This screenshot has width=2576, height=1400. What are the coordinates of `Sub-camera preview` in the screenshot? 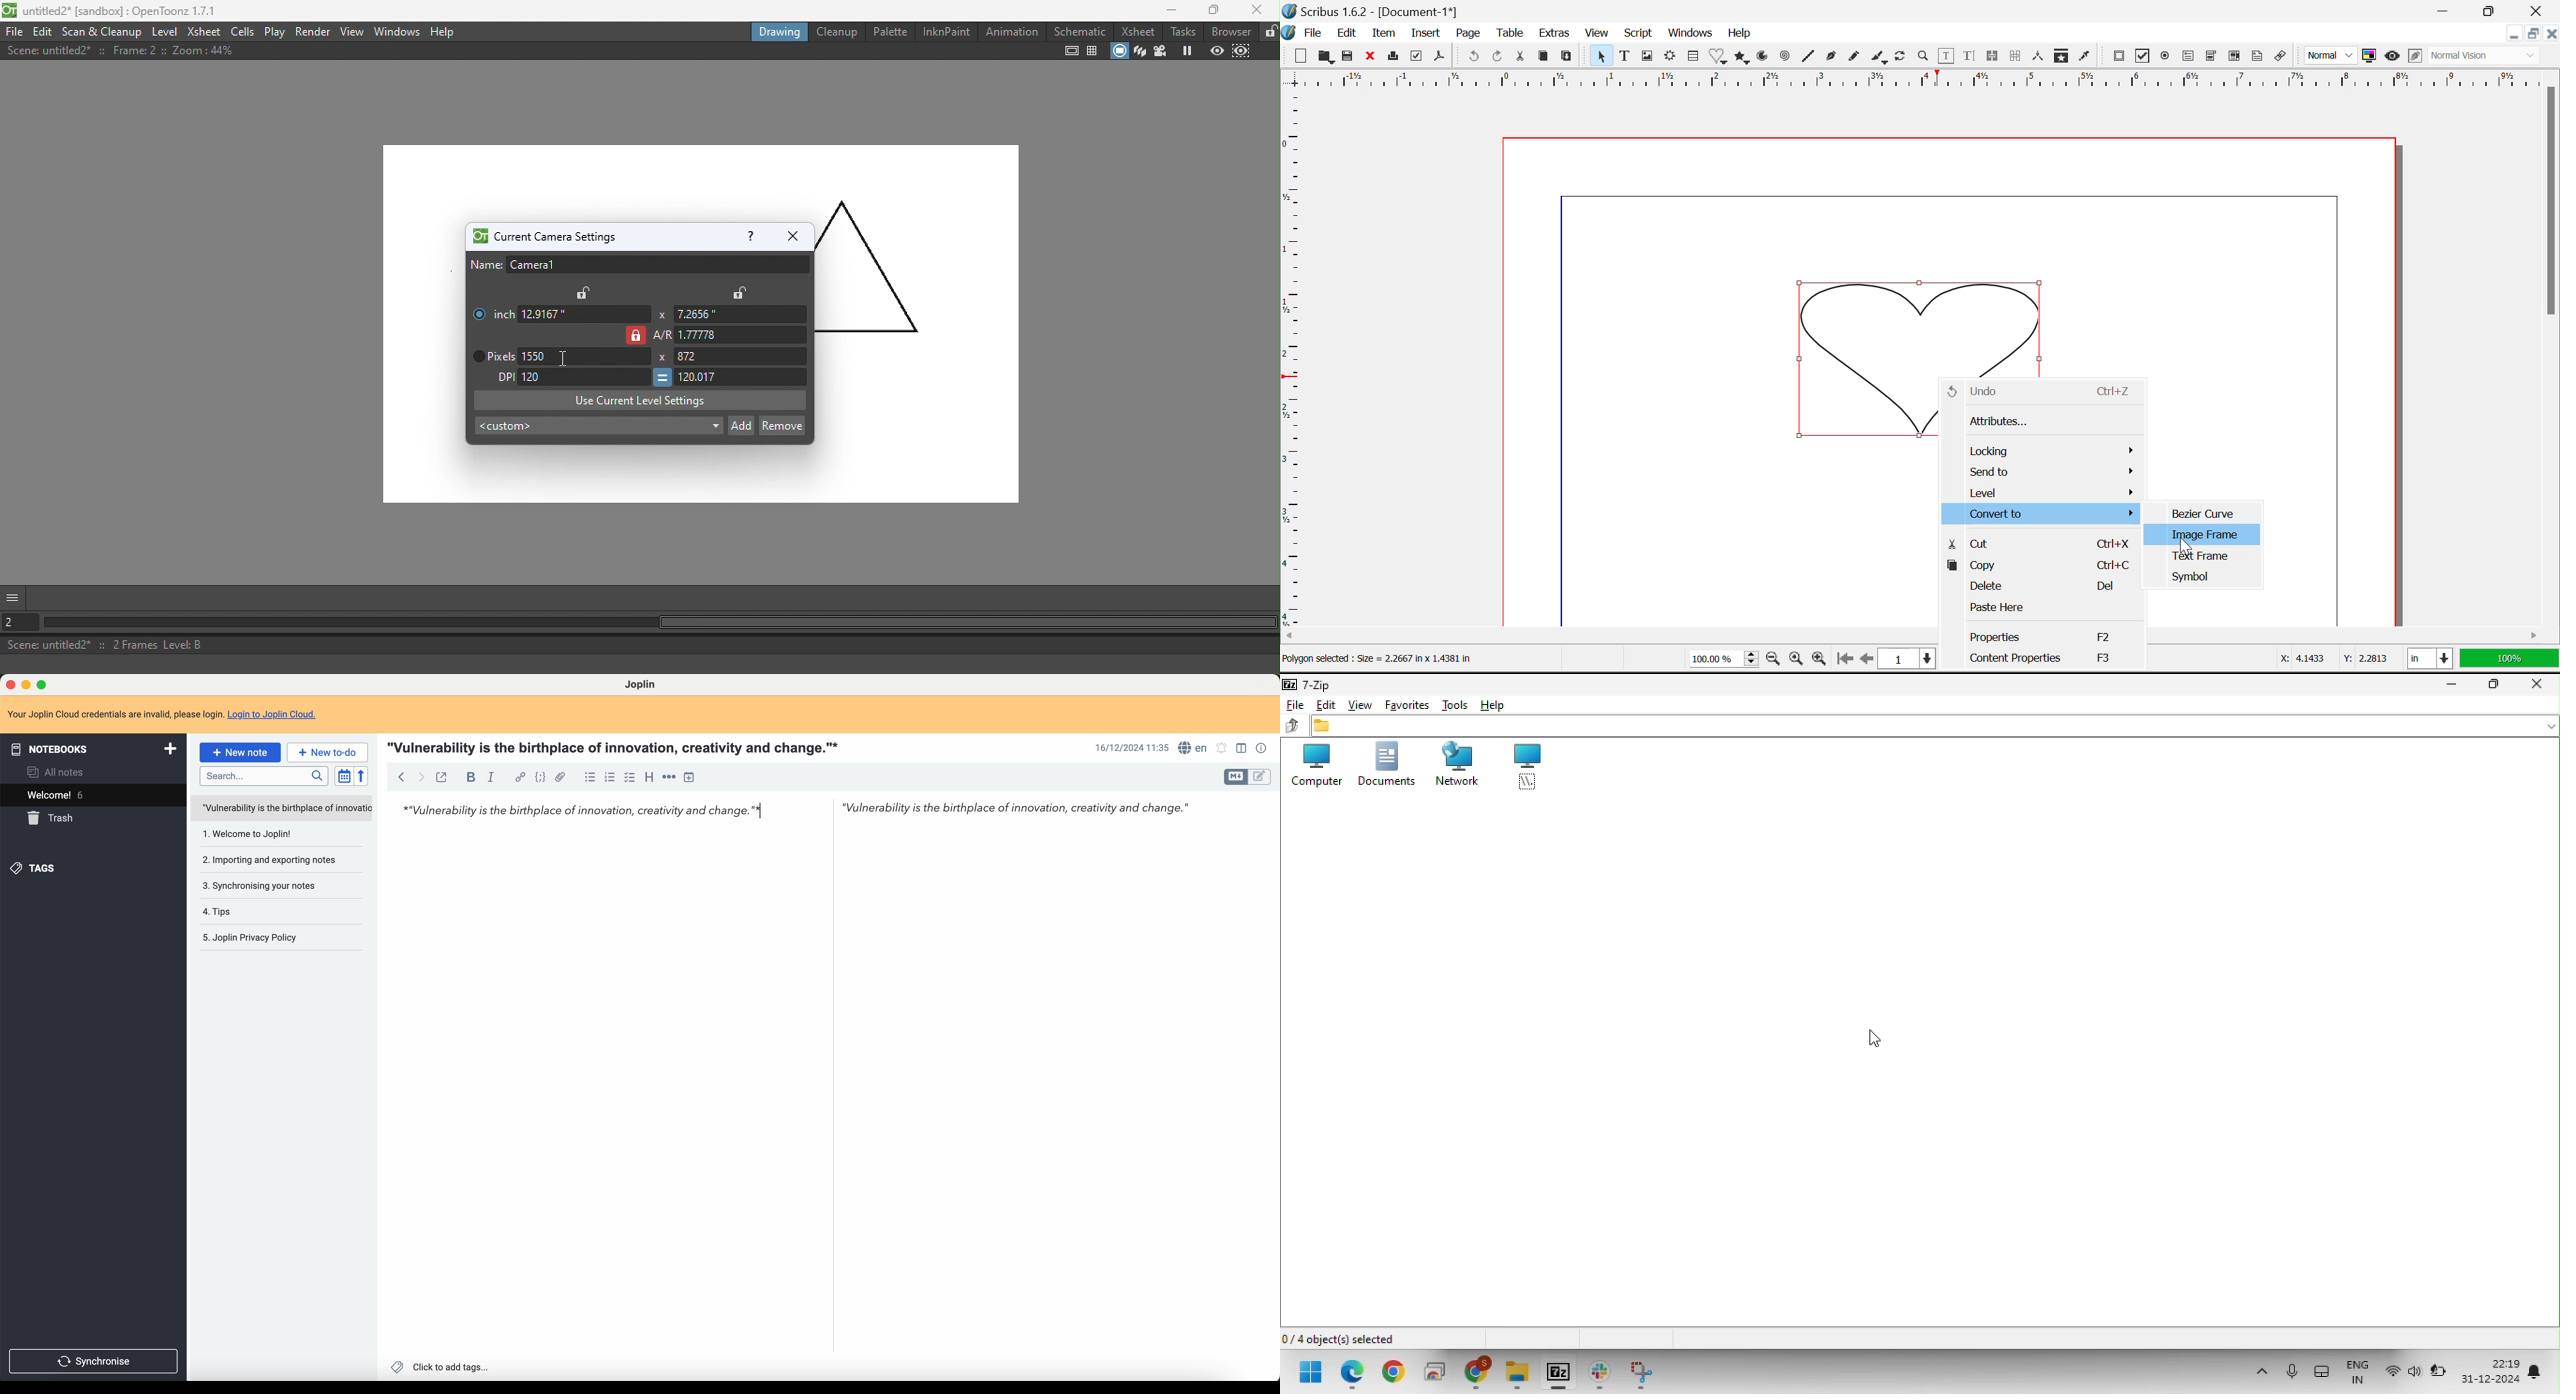 It's located at (1240, 52).